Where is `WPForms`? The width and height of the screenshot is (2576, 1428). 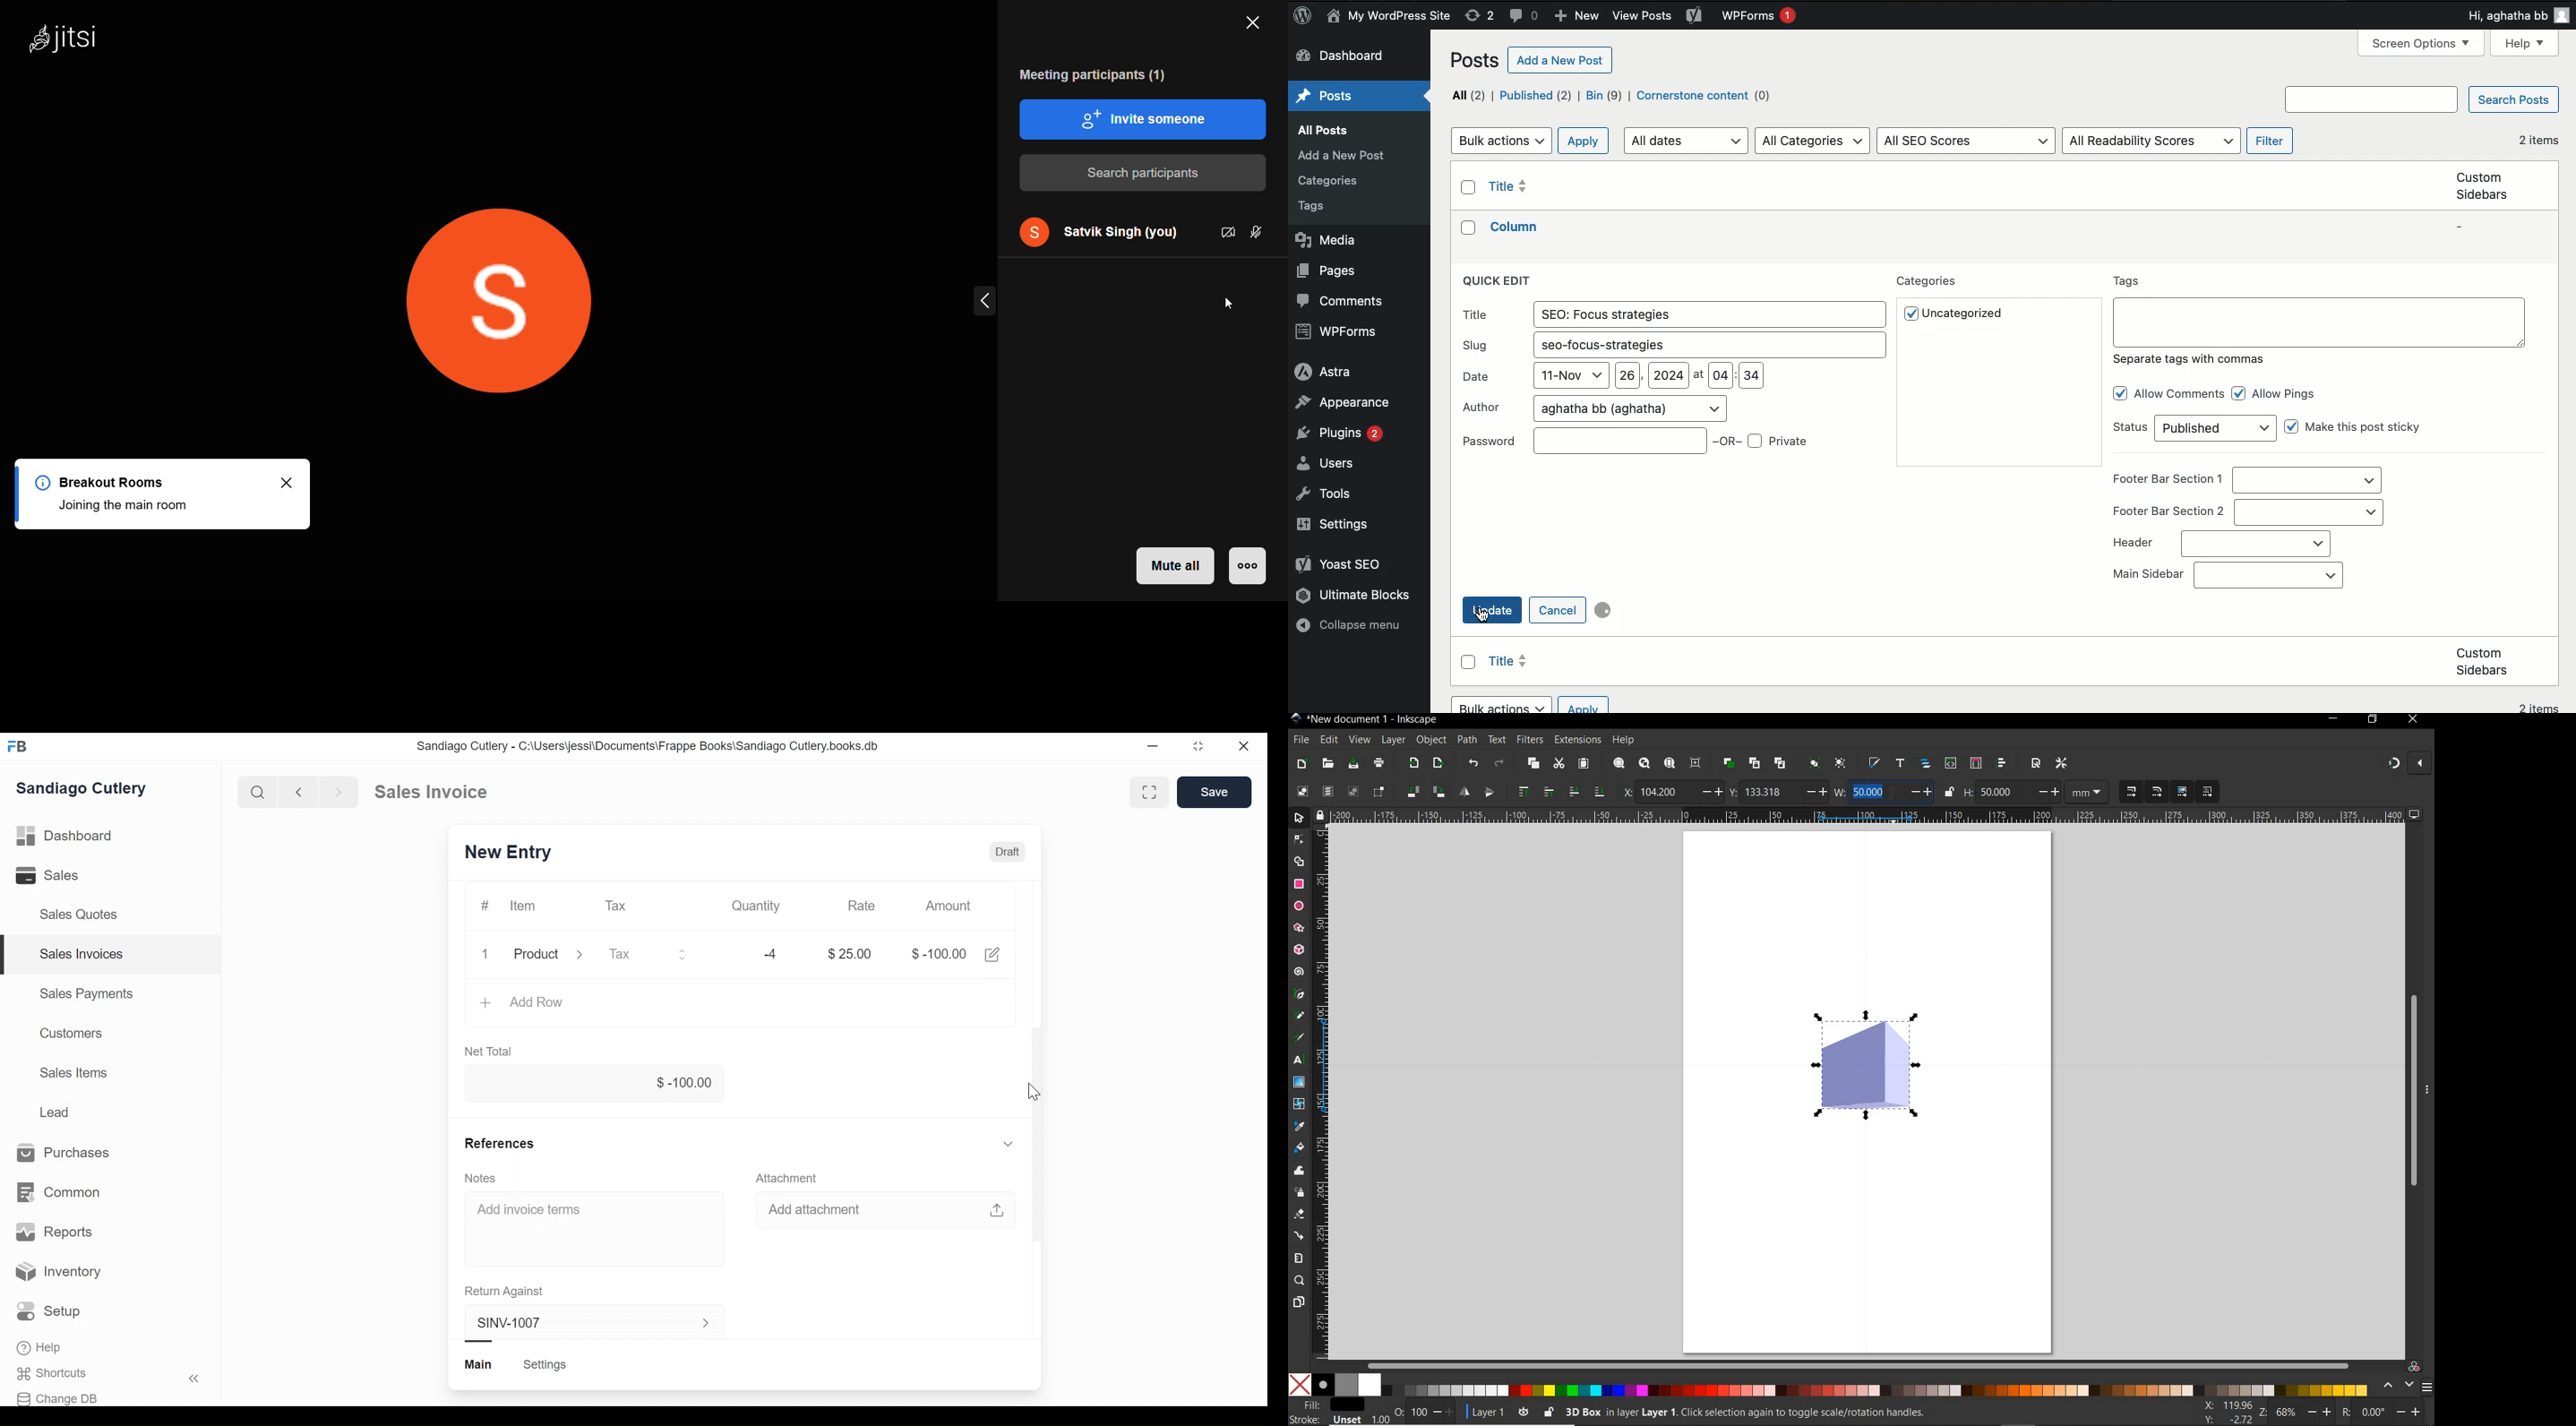 WPForms is located at coordinates (1758, 18).